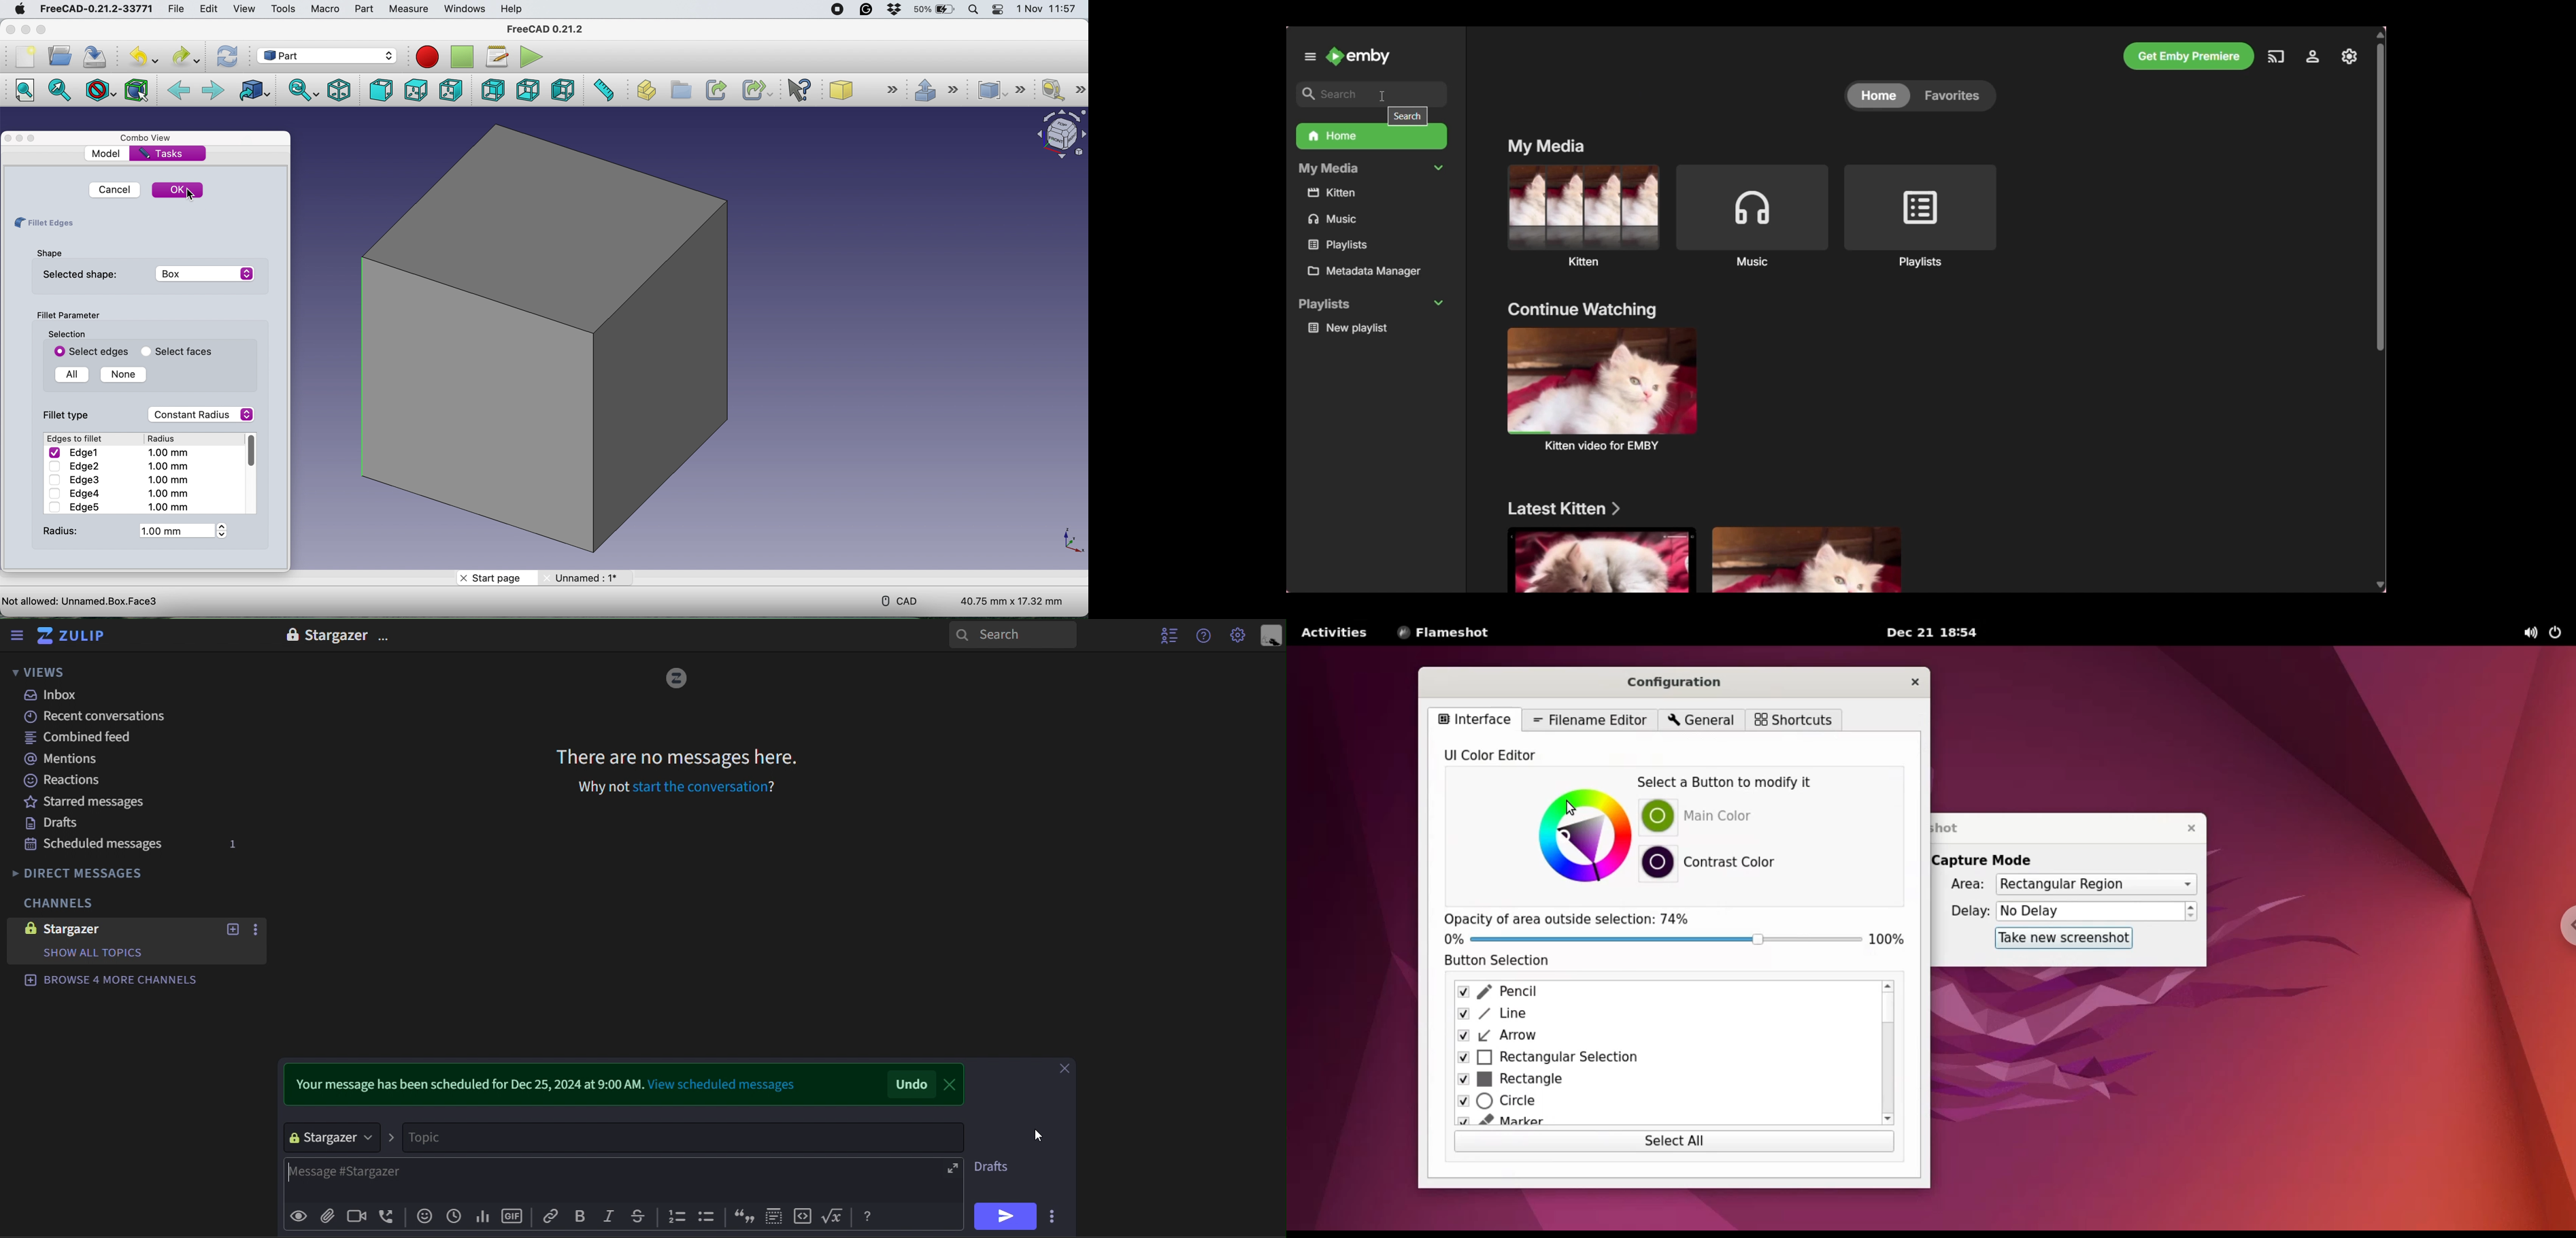 Image resolution: width=2576 pixels, height=1260 pixels. What do you see at coordinates (25, 57) in the screenshot?
I see `new ` at bounding box center [25, 57].